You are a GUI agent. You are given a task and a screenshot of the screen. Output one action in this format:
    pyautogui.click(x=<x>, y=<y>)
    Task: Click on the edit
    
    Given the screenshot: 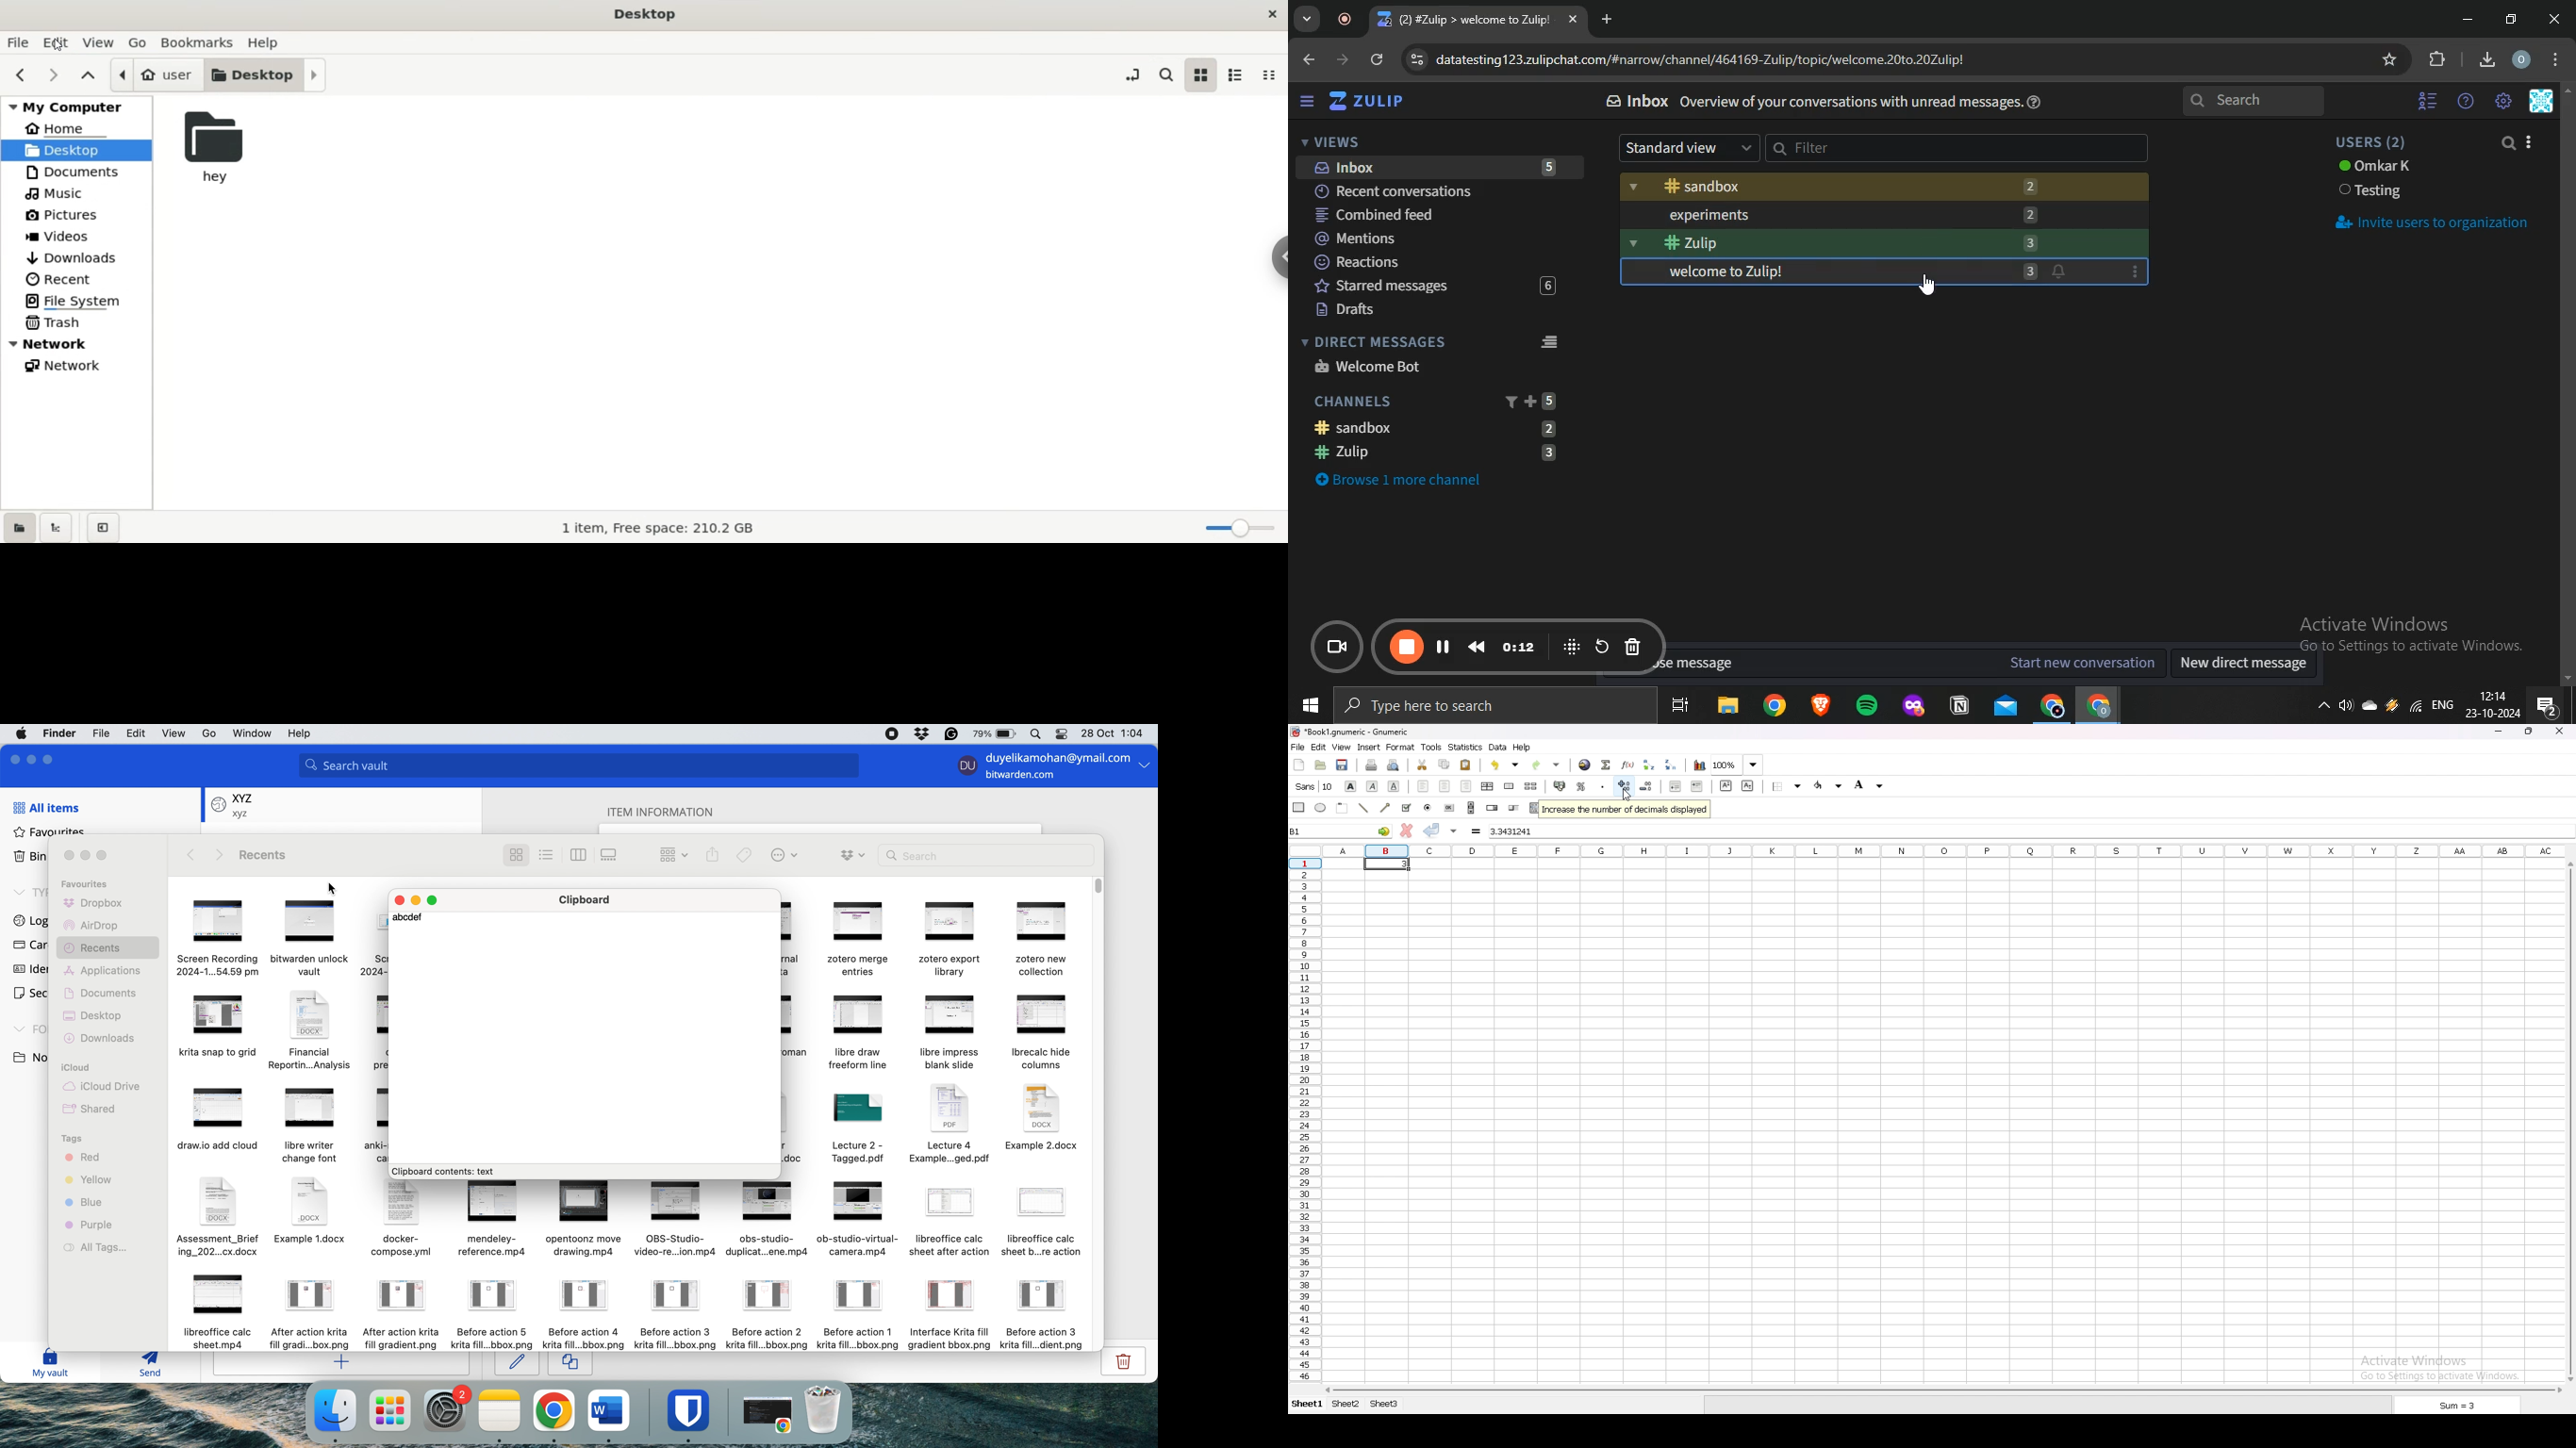 What is the action you would take?
    pyautogui.click(x=517, y=1364)
    